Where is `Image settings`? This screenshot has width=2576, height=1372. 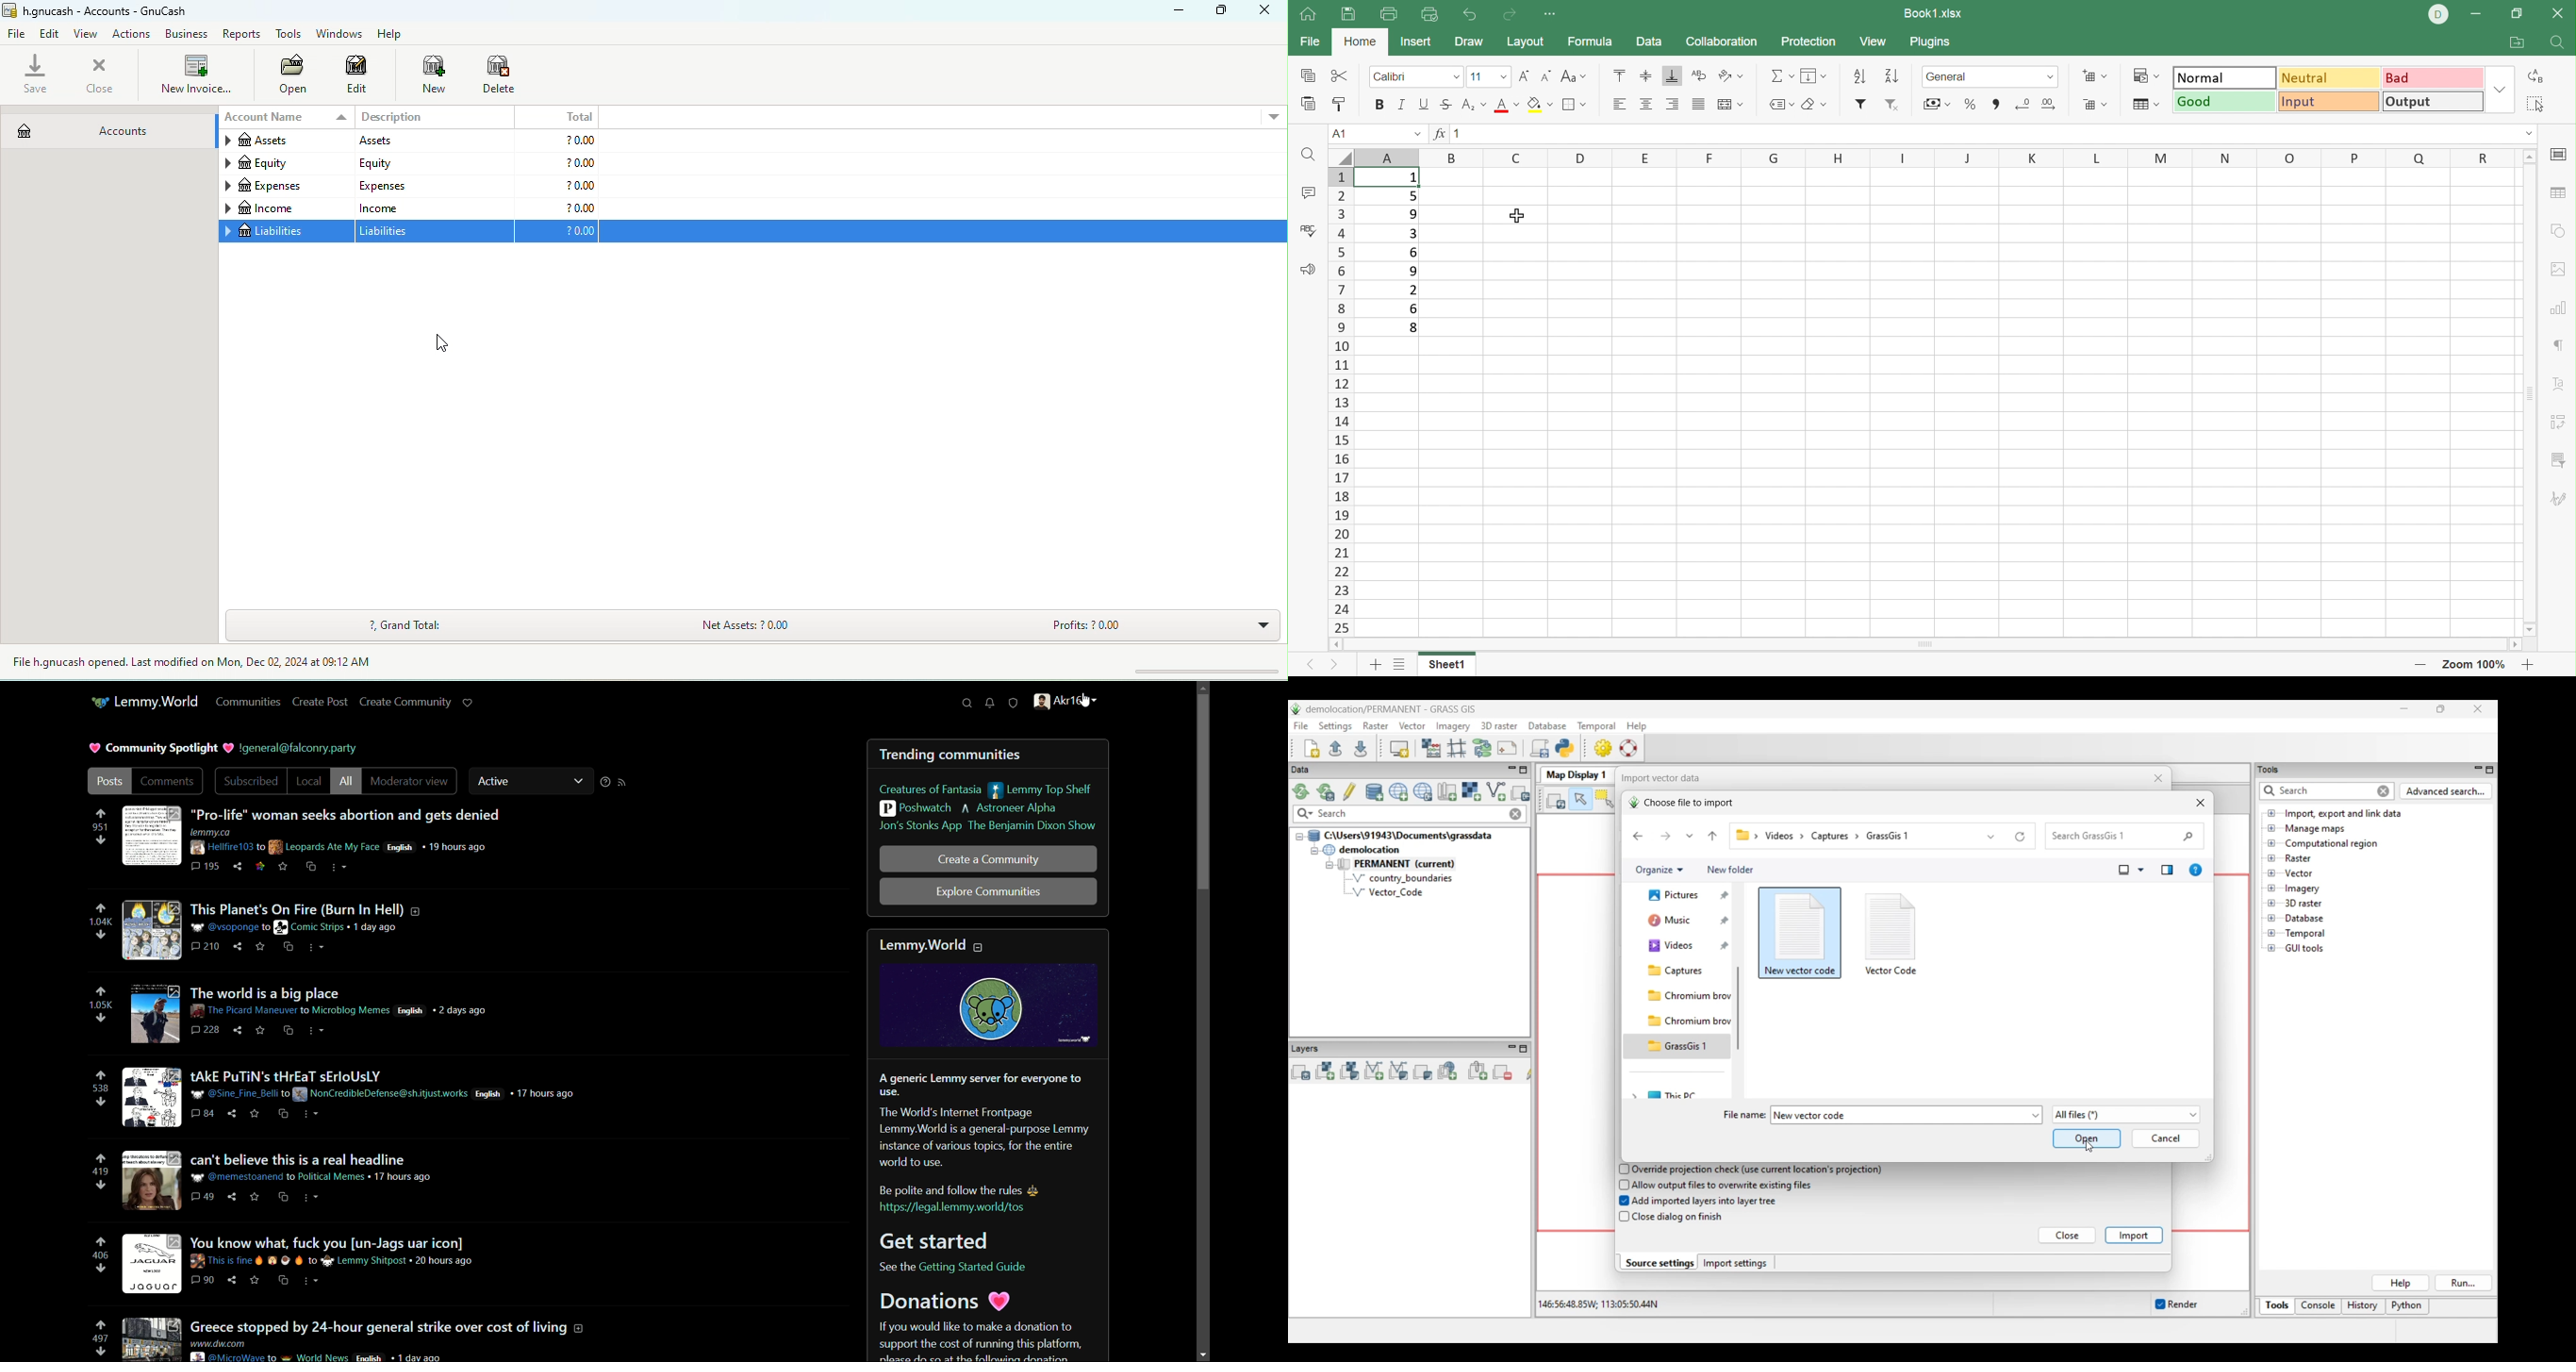 Image settings is located at coordinates (2559, 273).